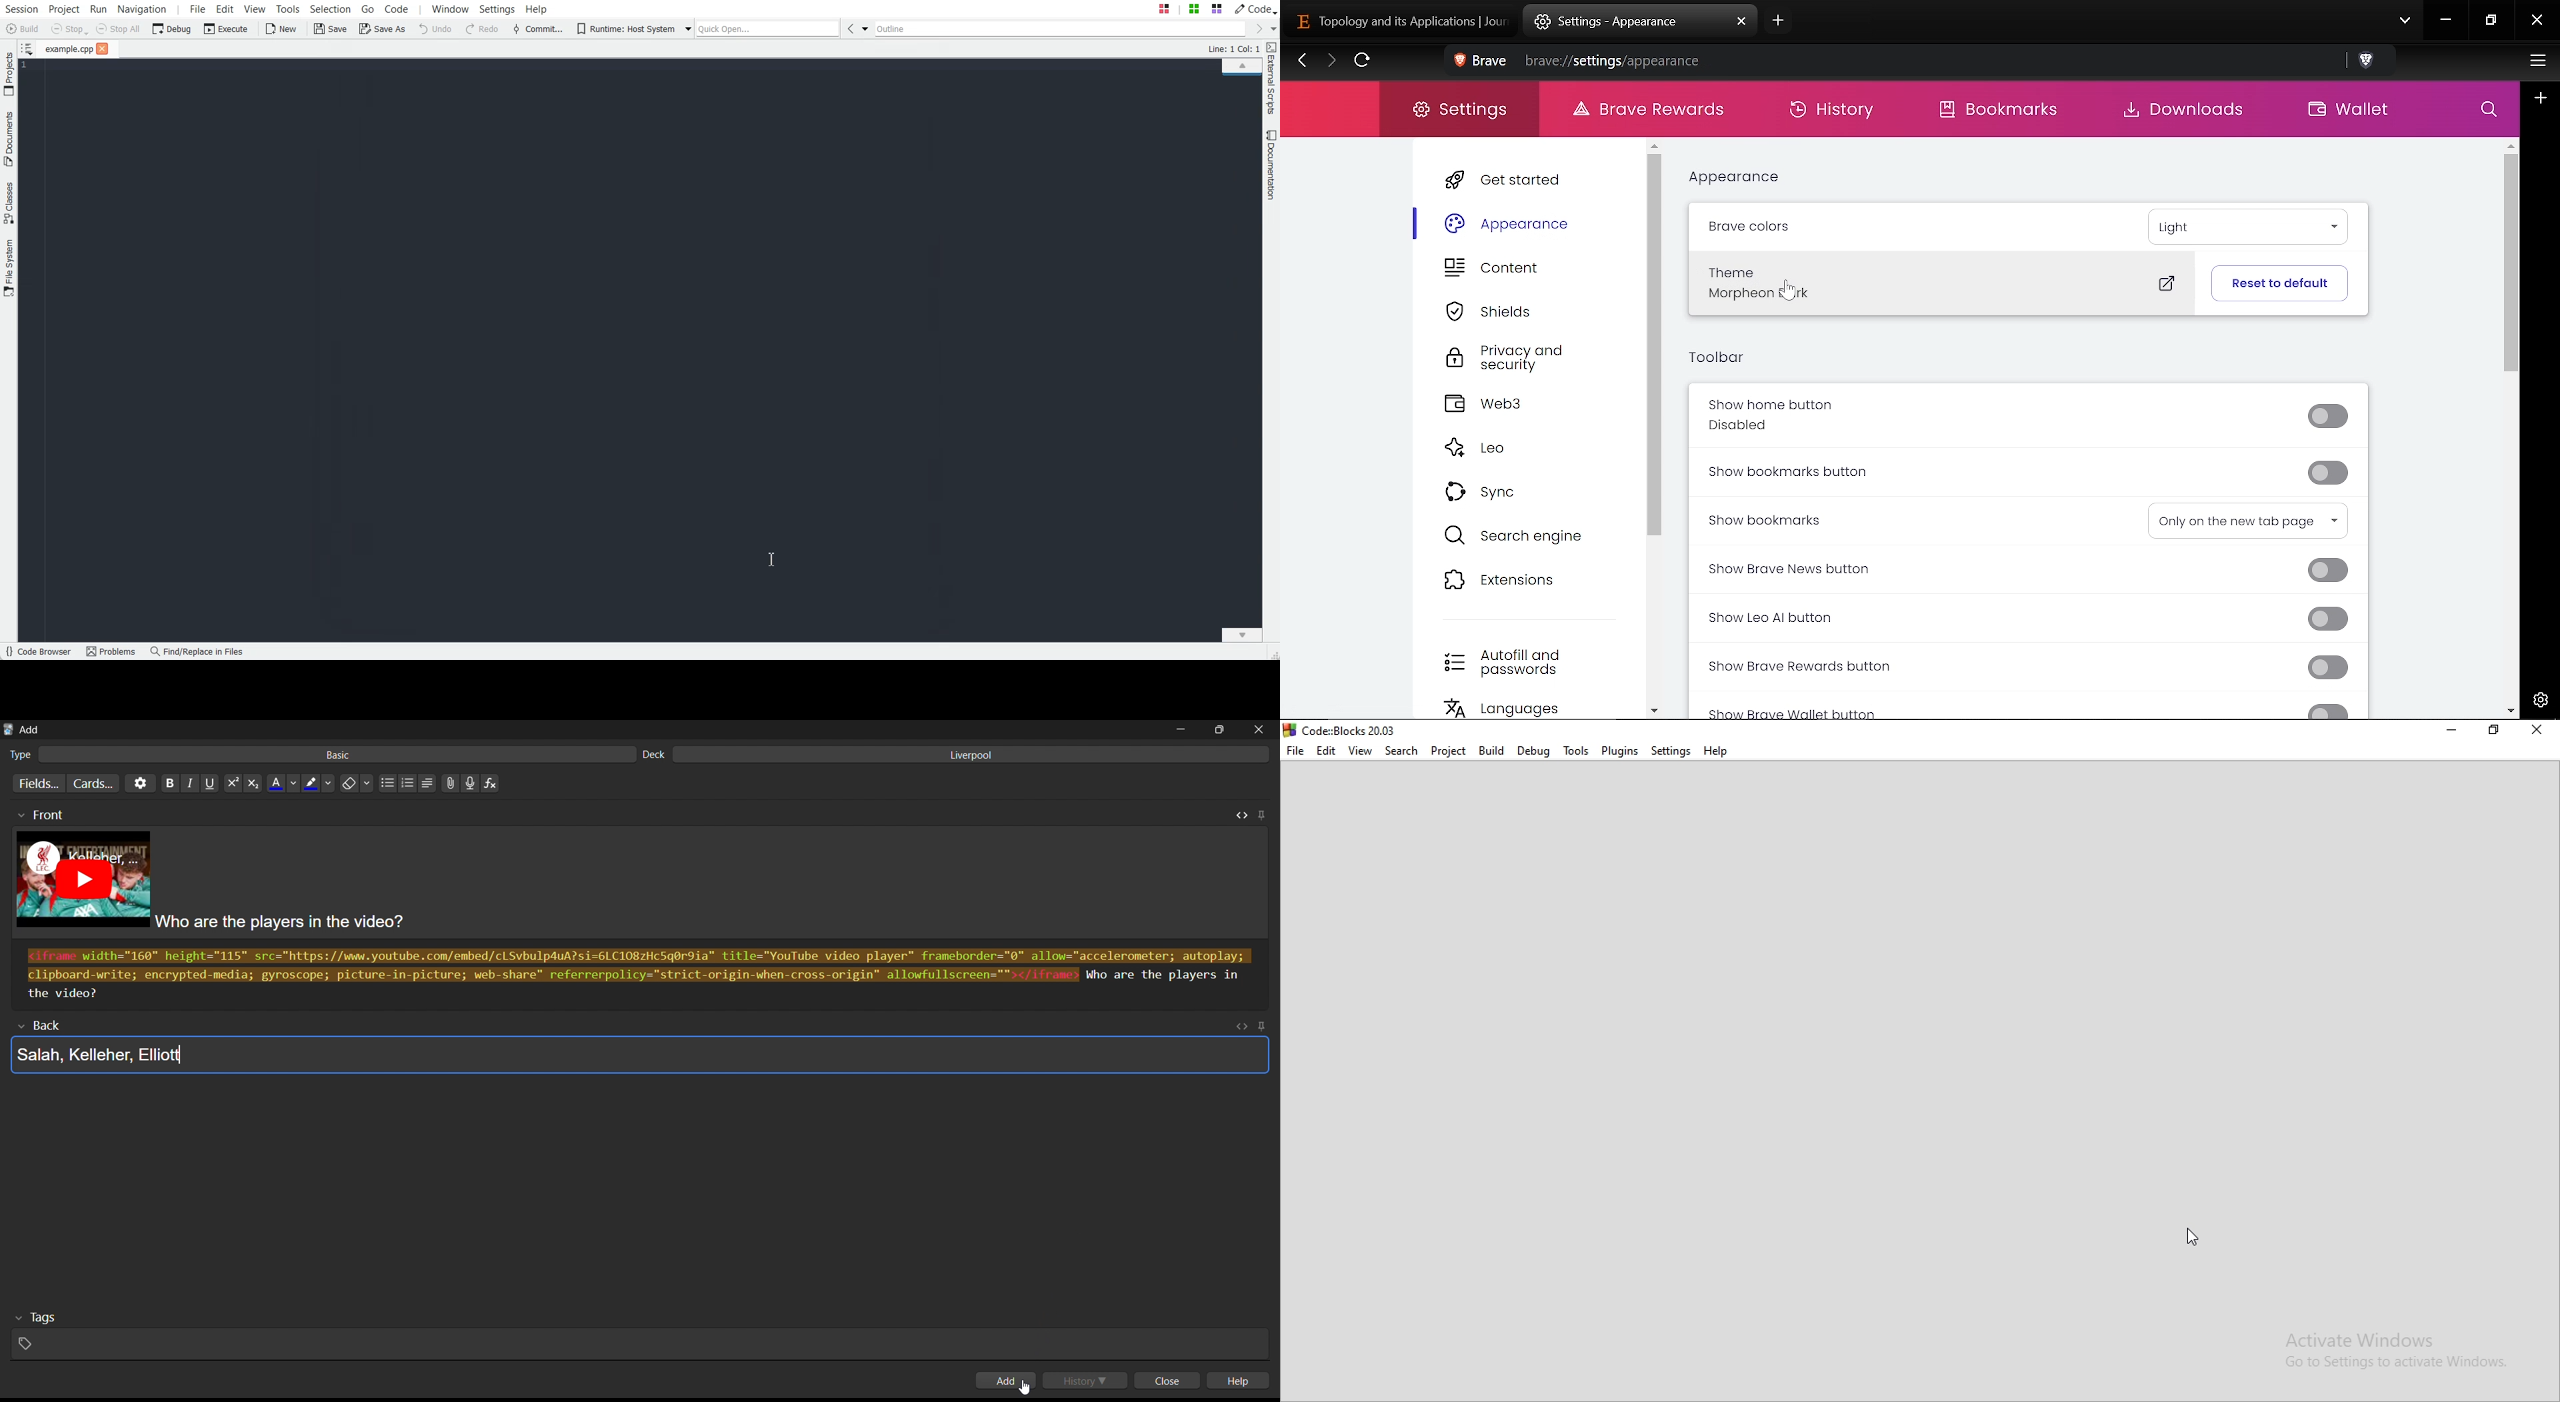 This screenshot has height=1428, width=2576. What do you see at coordinates (387, 784) in the screenshot?
I see `unordered list` at bounding box center [387, 784].